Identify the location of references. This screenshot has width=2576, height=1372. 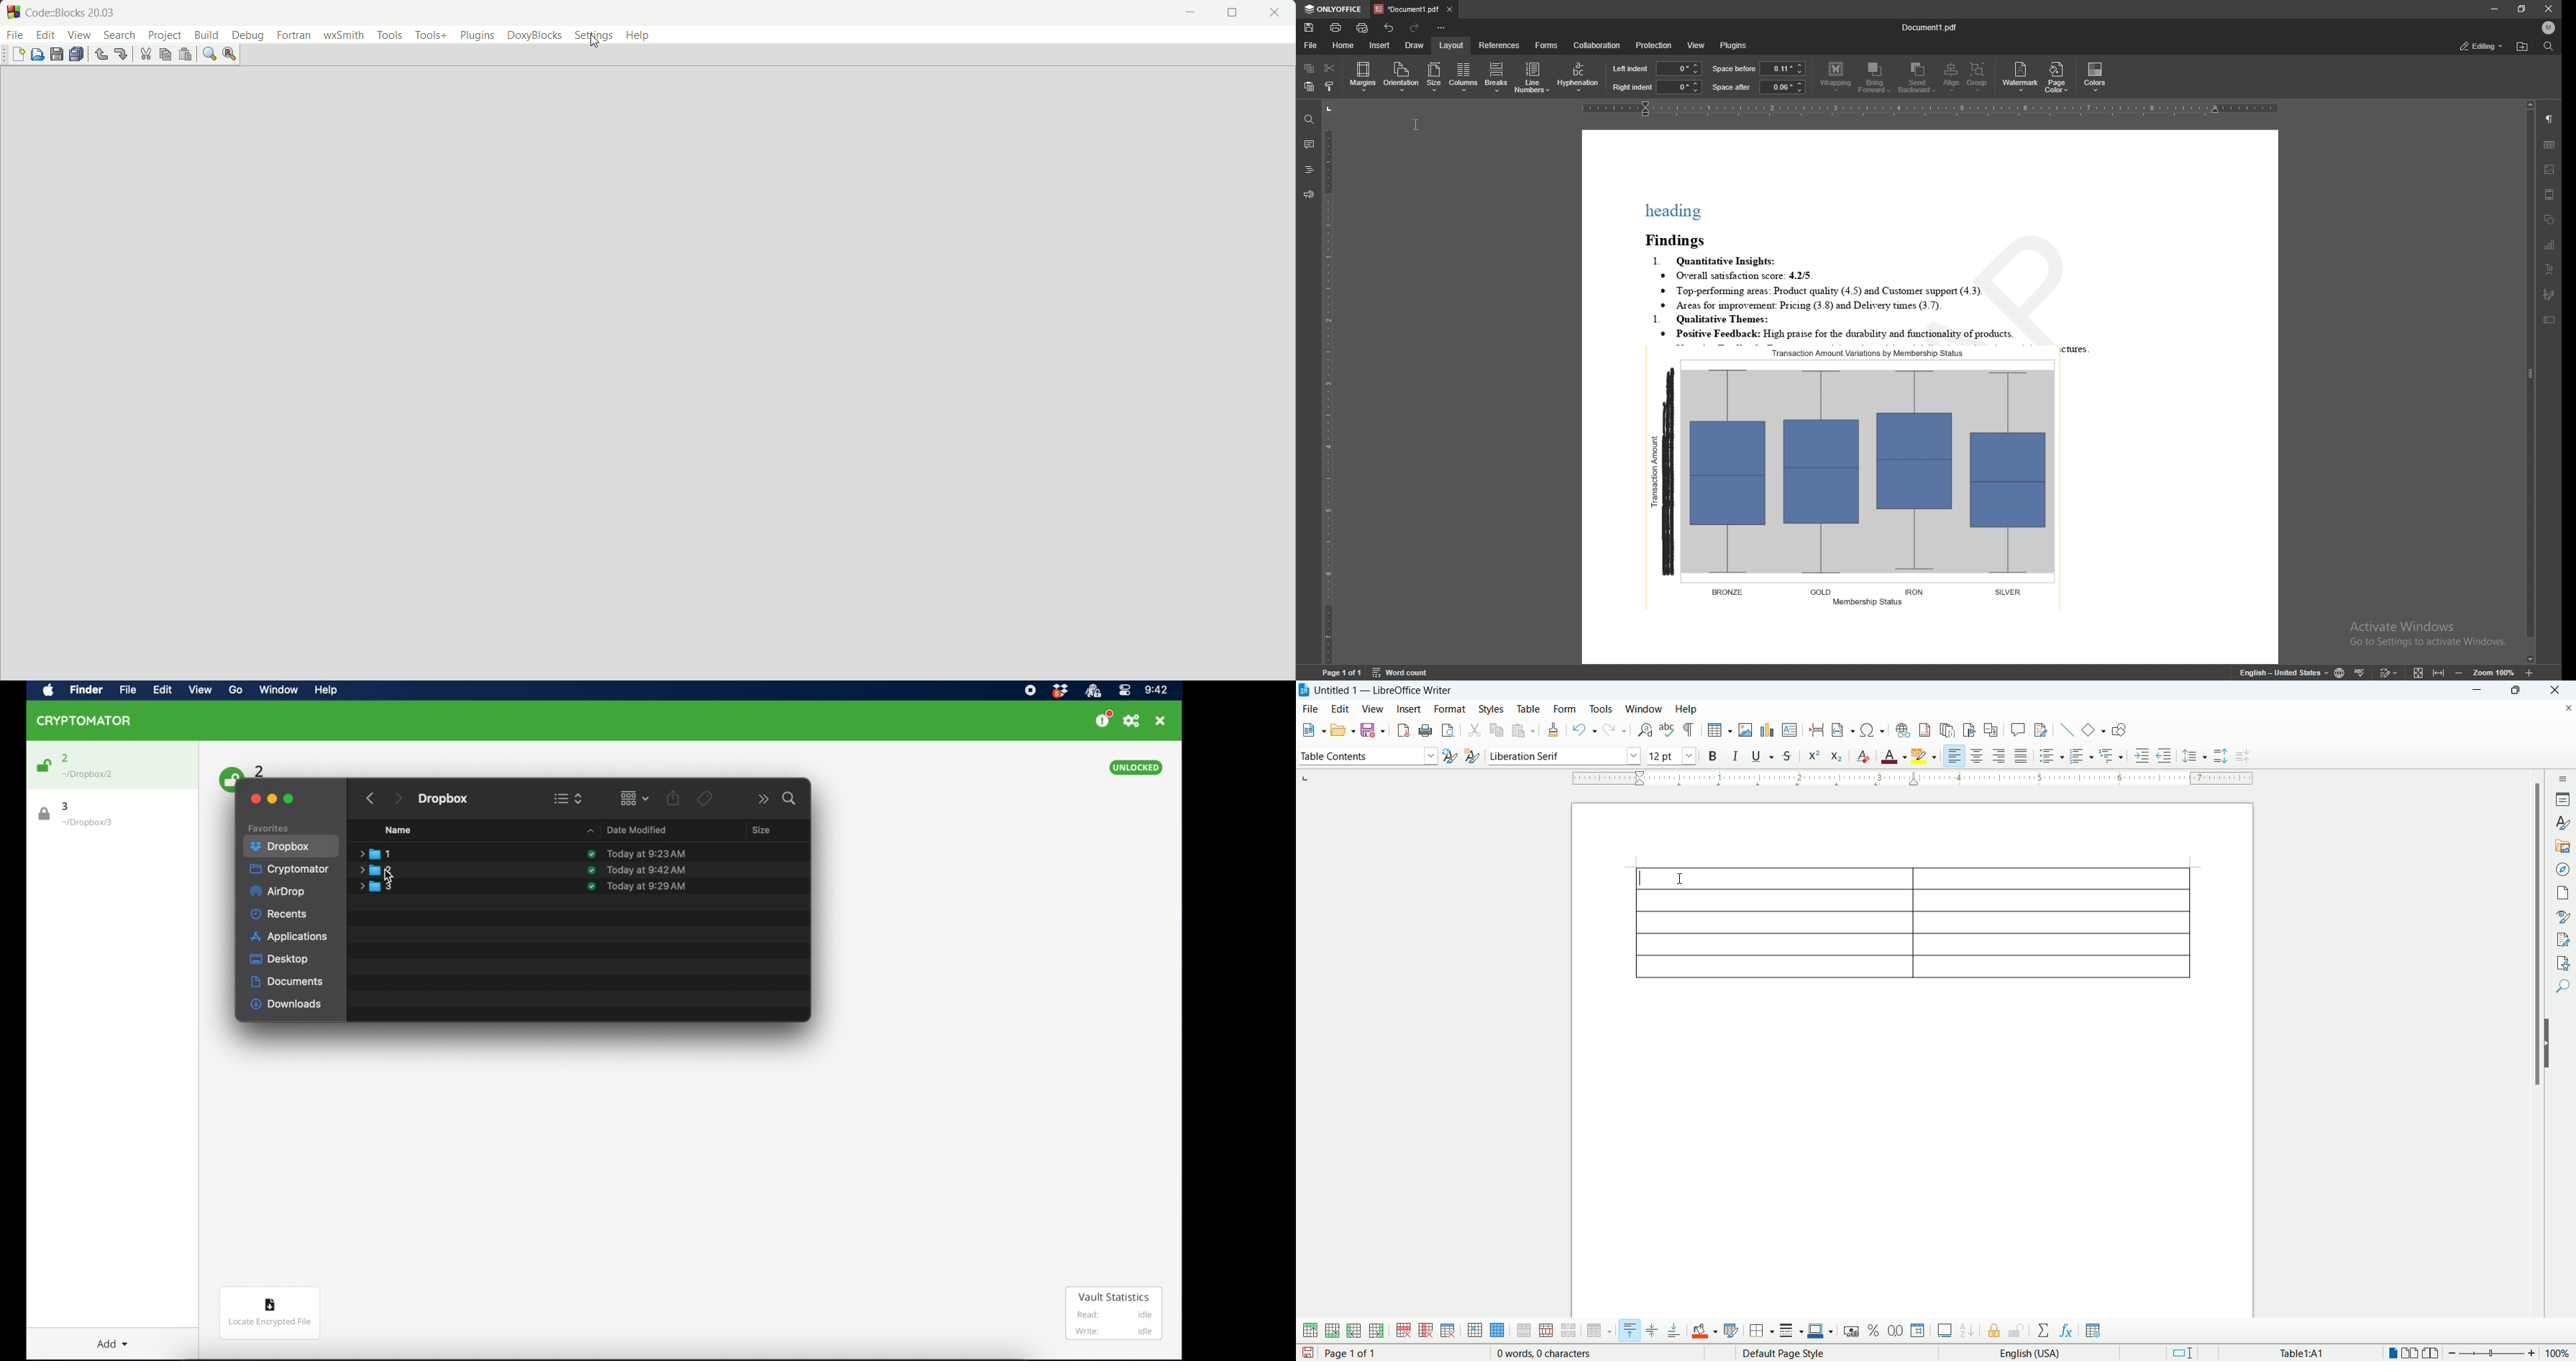
(1500, 45).